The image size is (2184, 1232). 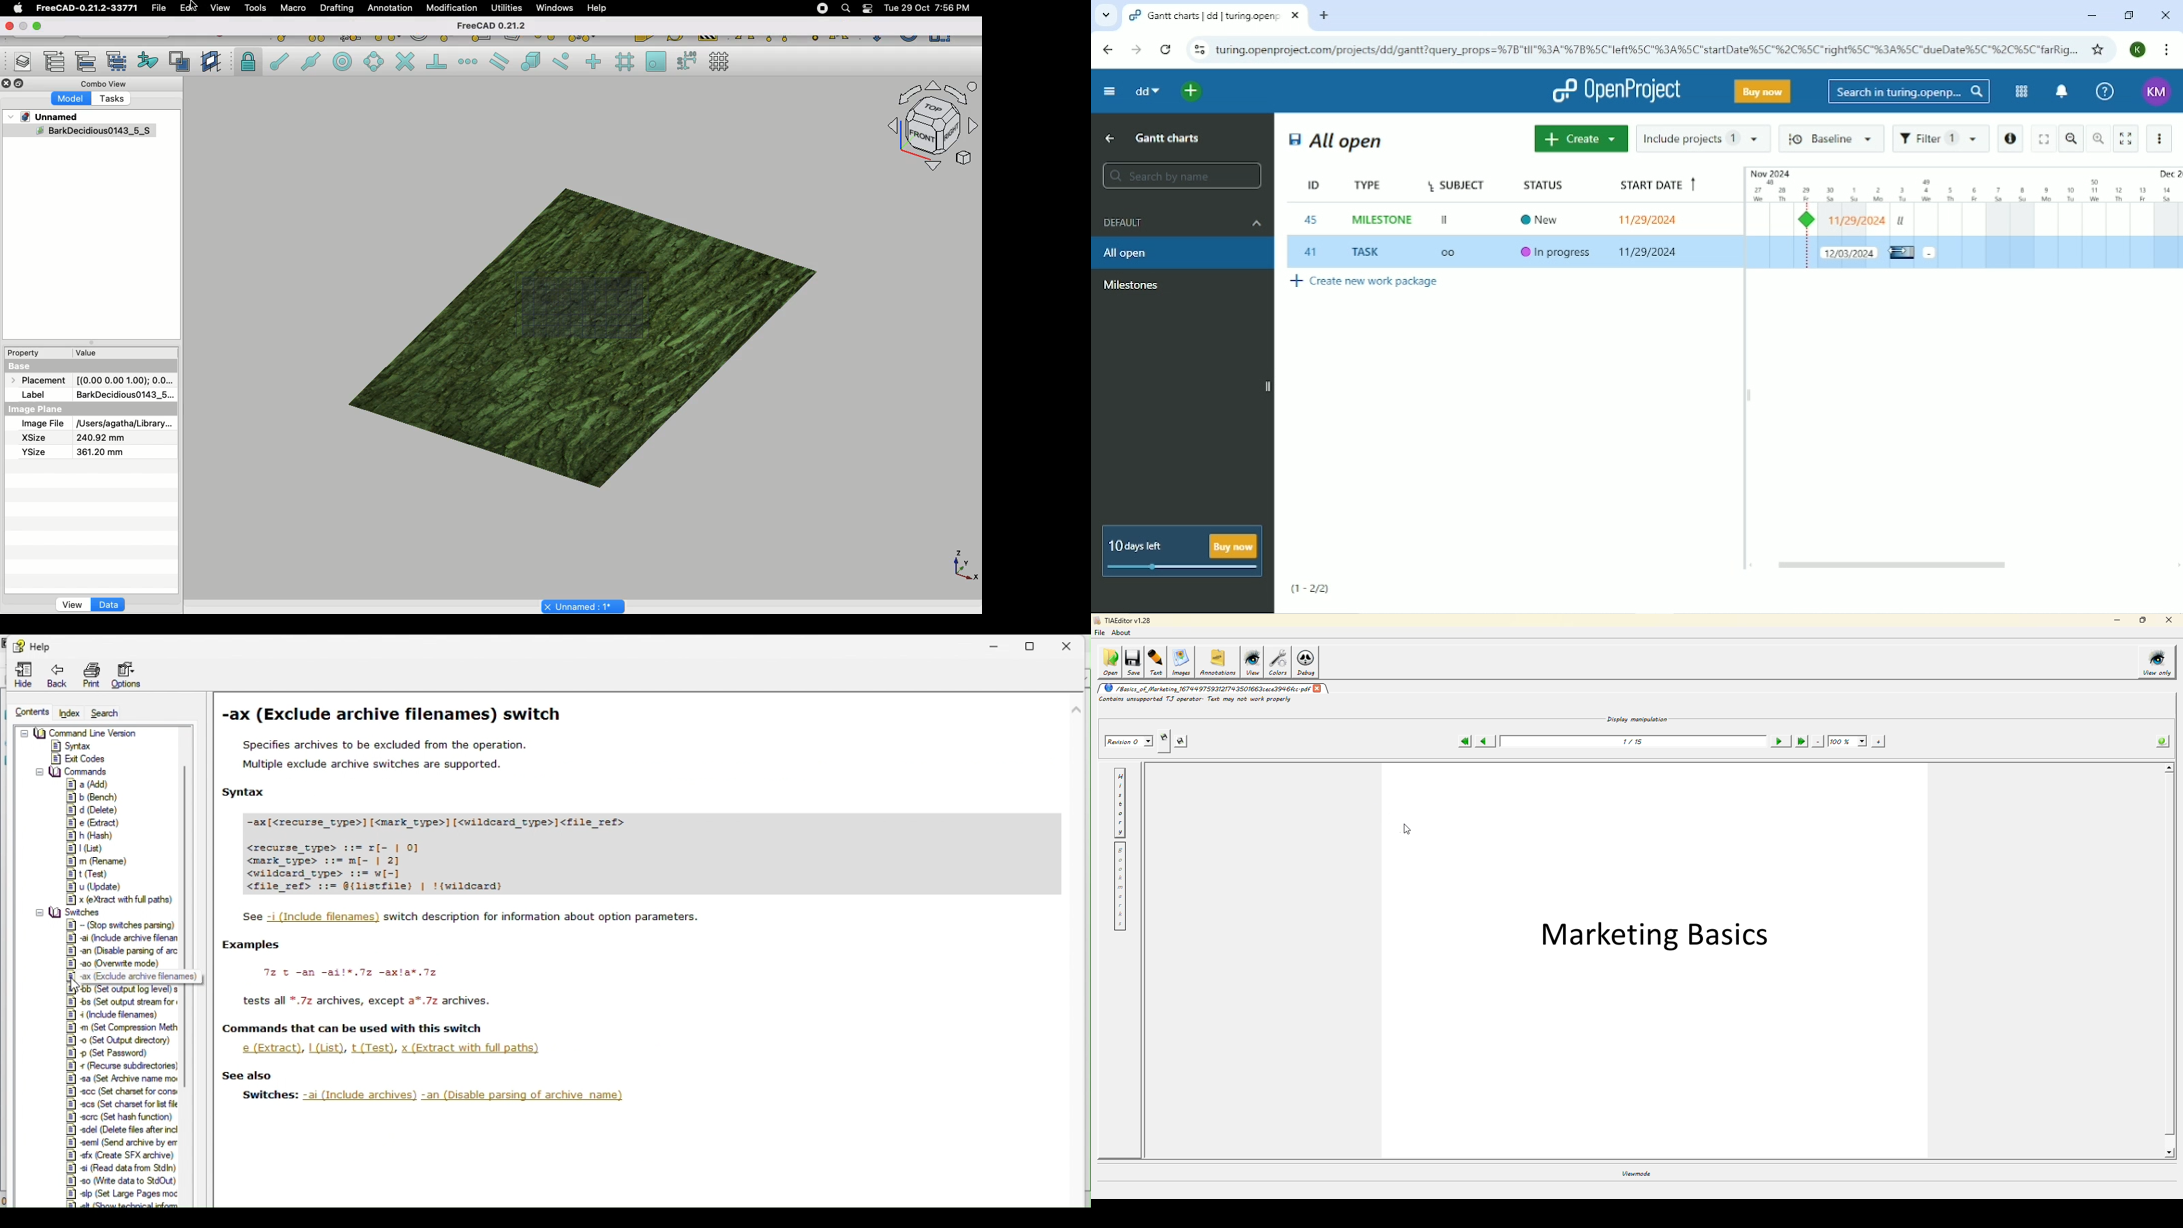 What do you see at coordinates (533, 63) in the screenshot?
I see `Snap special ` at bounding box center [533, 63].